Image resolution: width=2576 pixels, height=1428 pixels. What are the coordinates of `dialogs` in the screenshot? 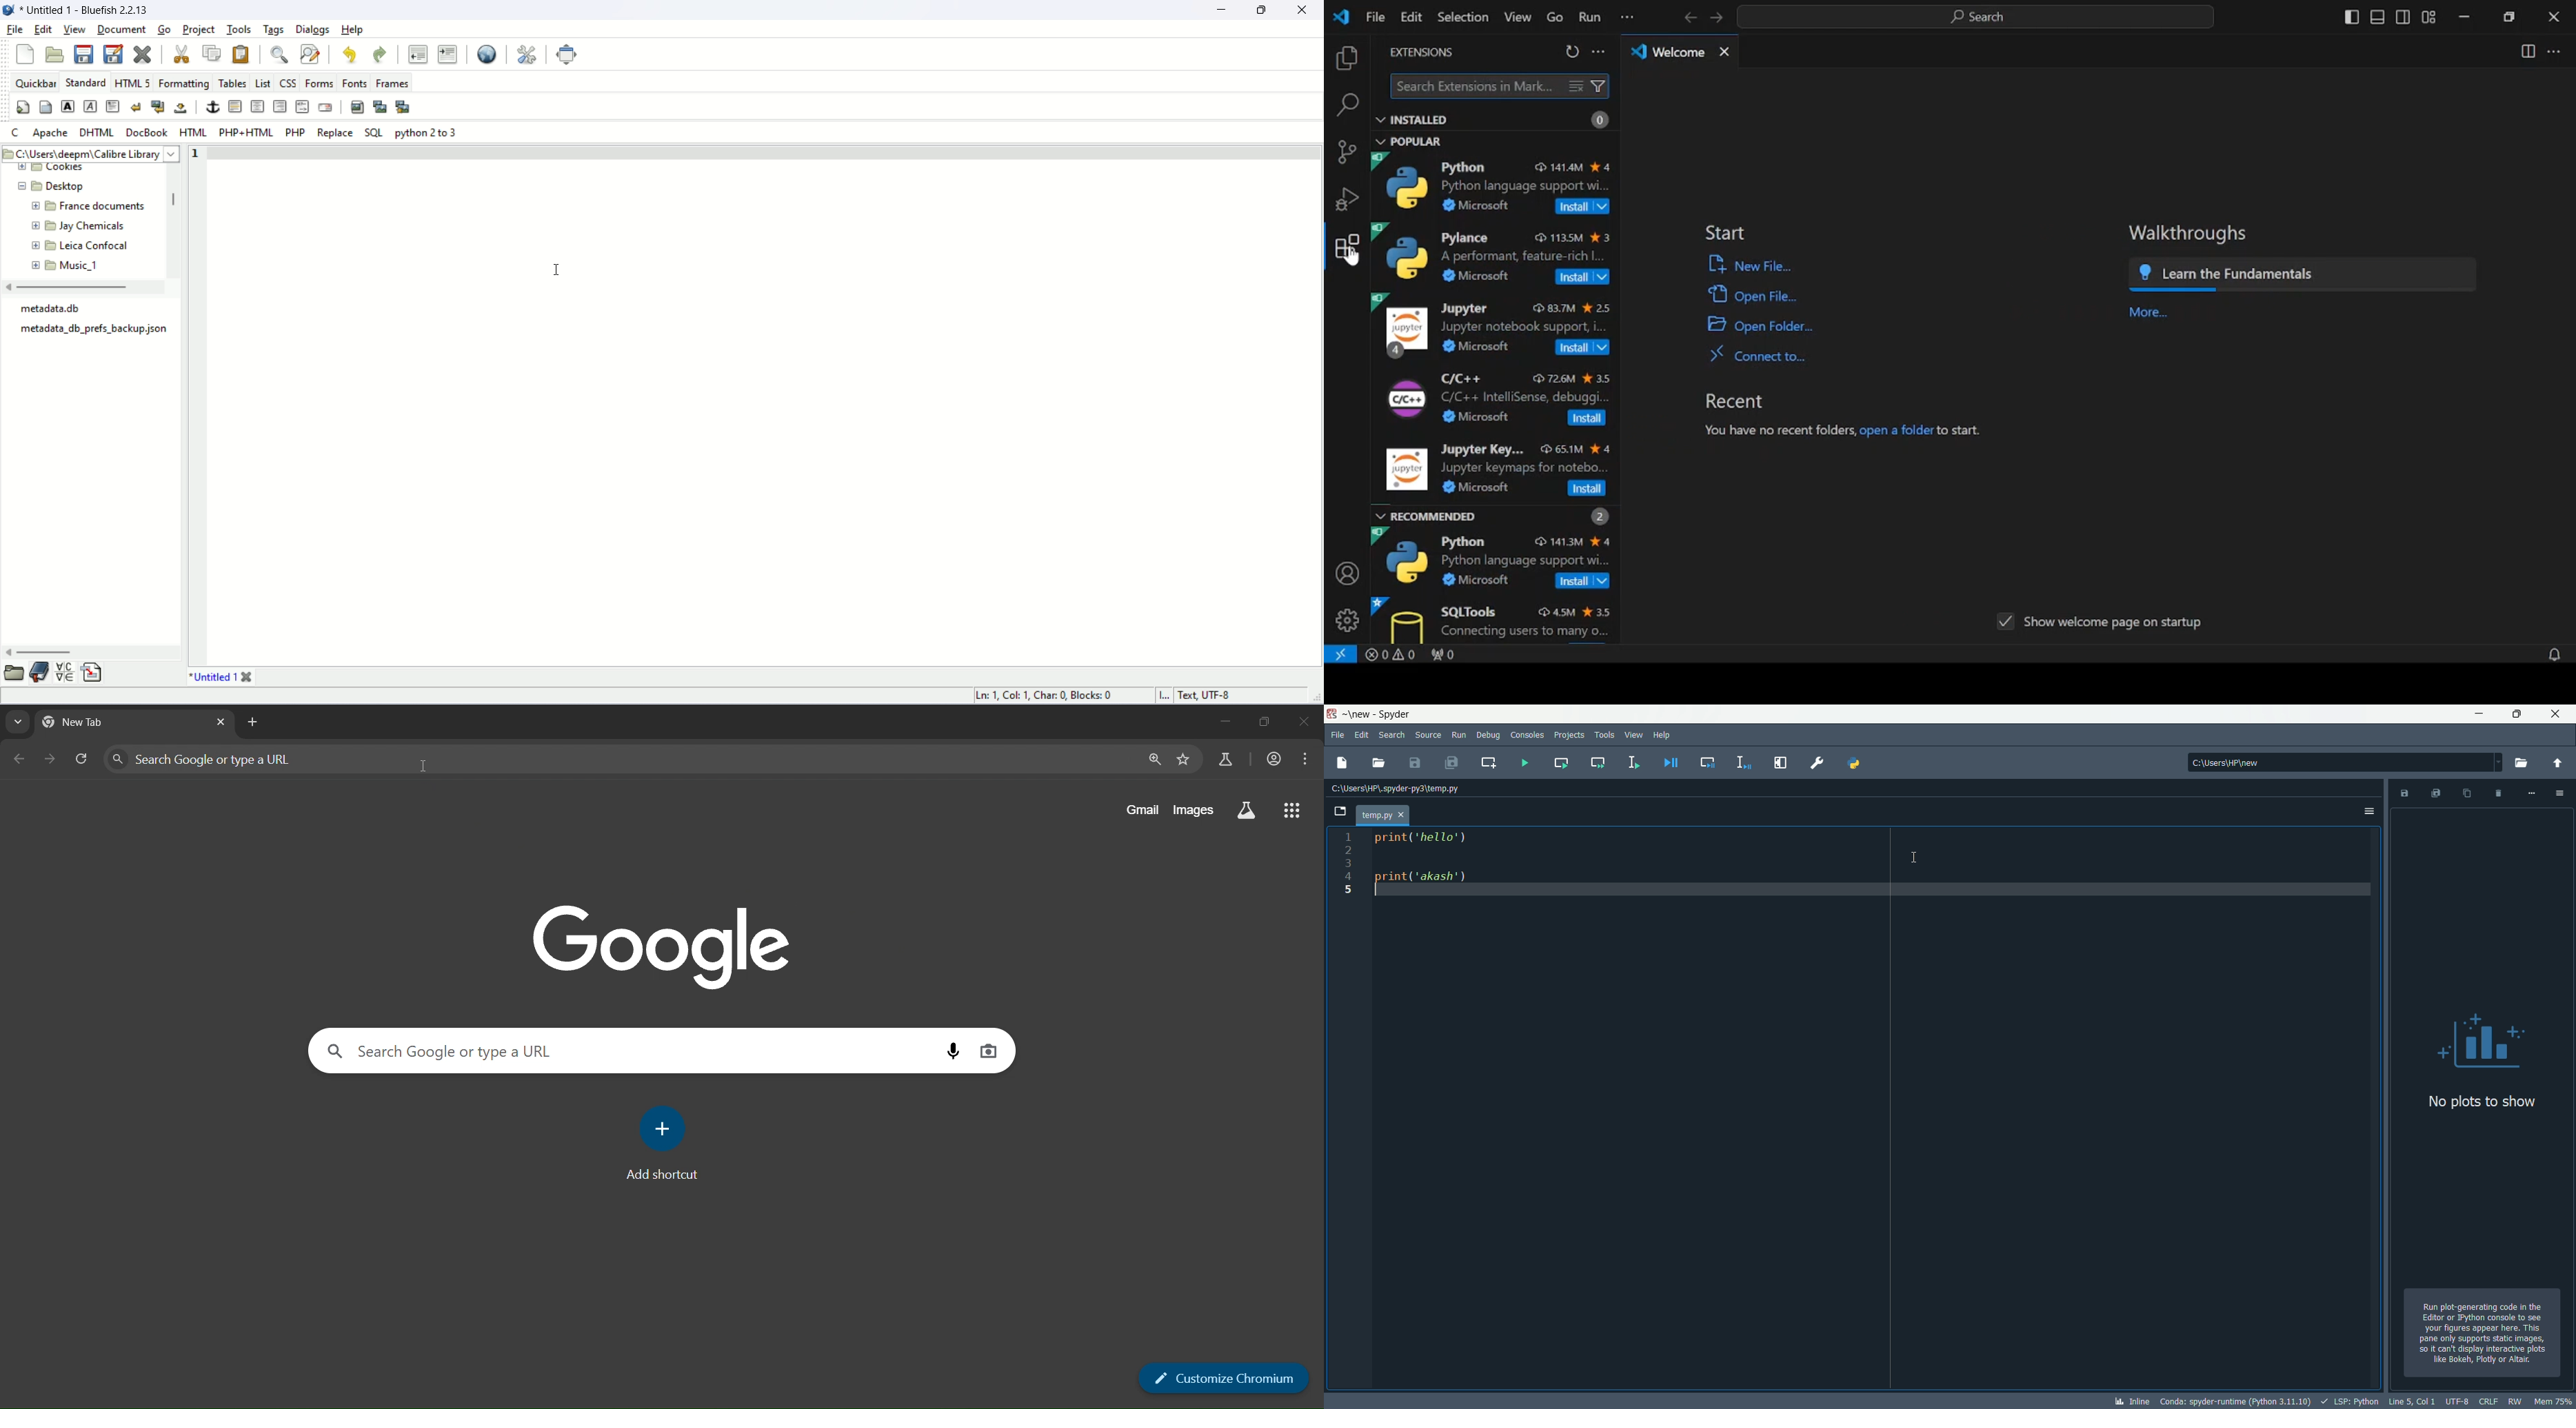 It's located at (312, 29).